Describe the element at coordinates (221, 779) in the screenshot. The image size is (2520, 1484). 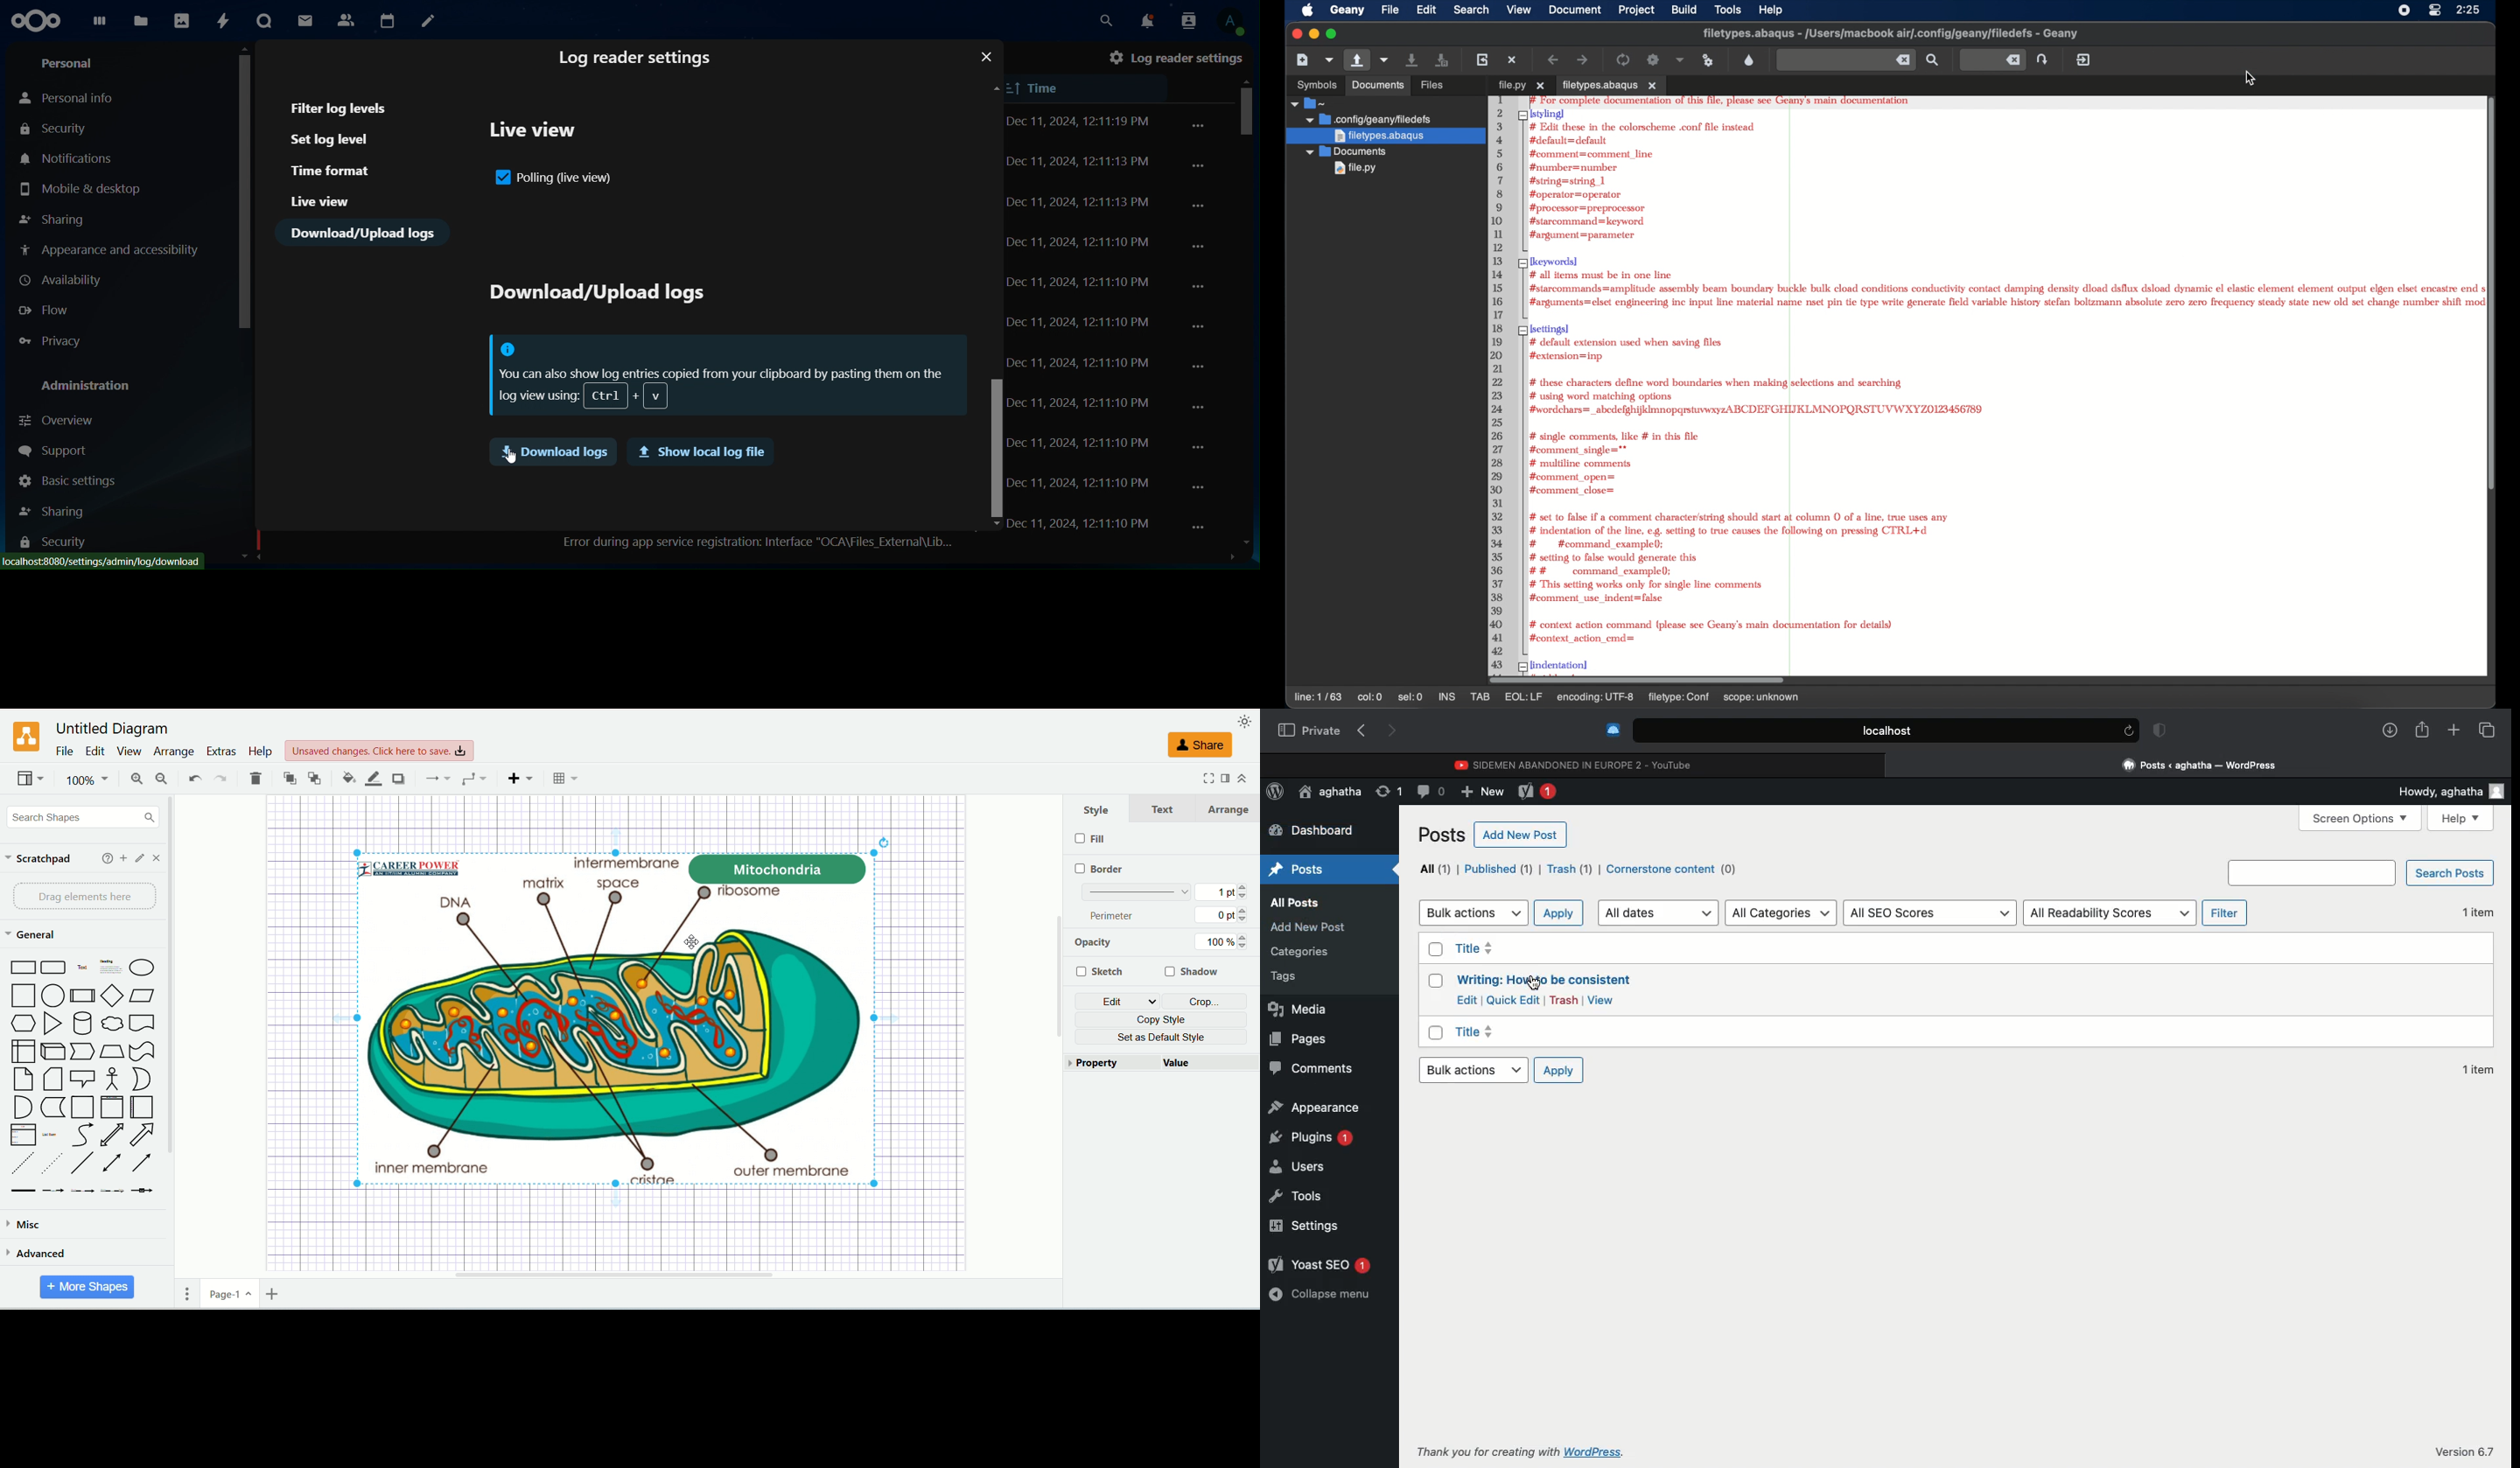
I see `redo` at that location.